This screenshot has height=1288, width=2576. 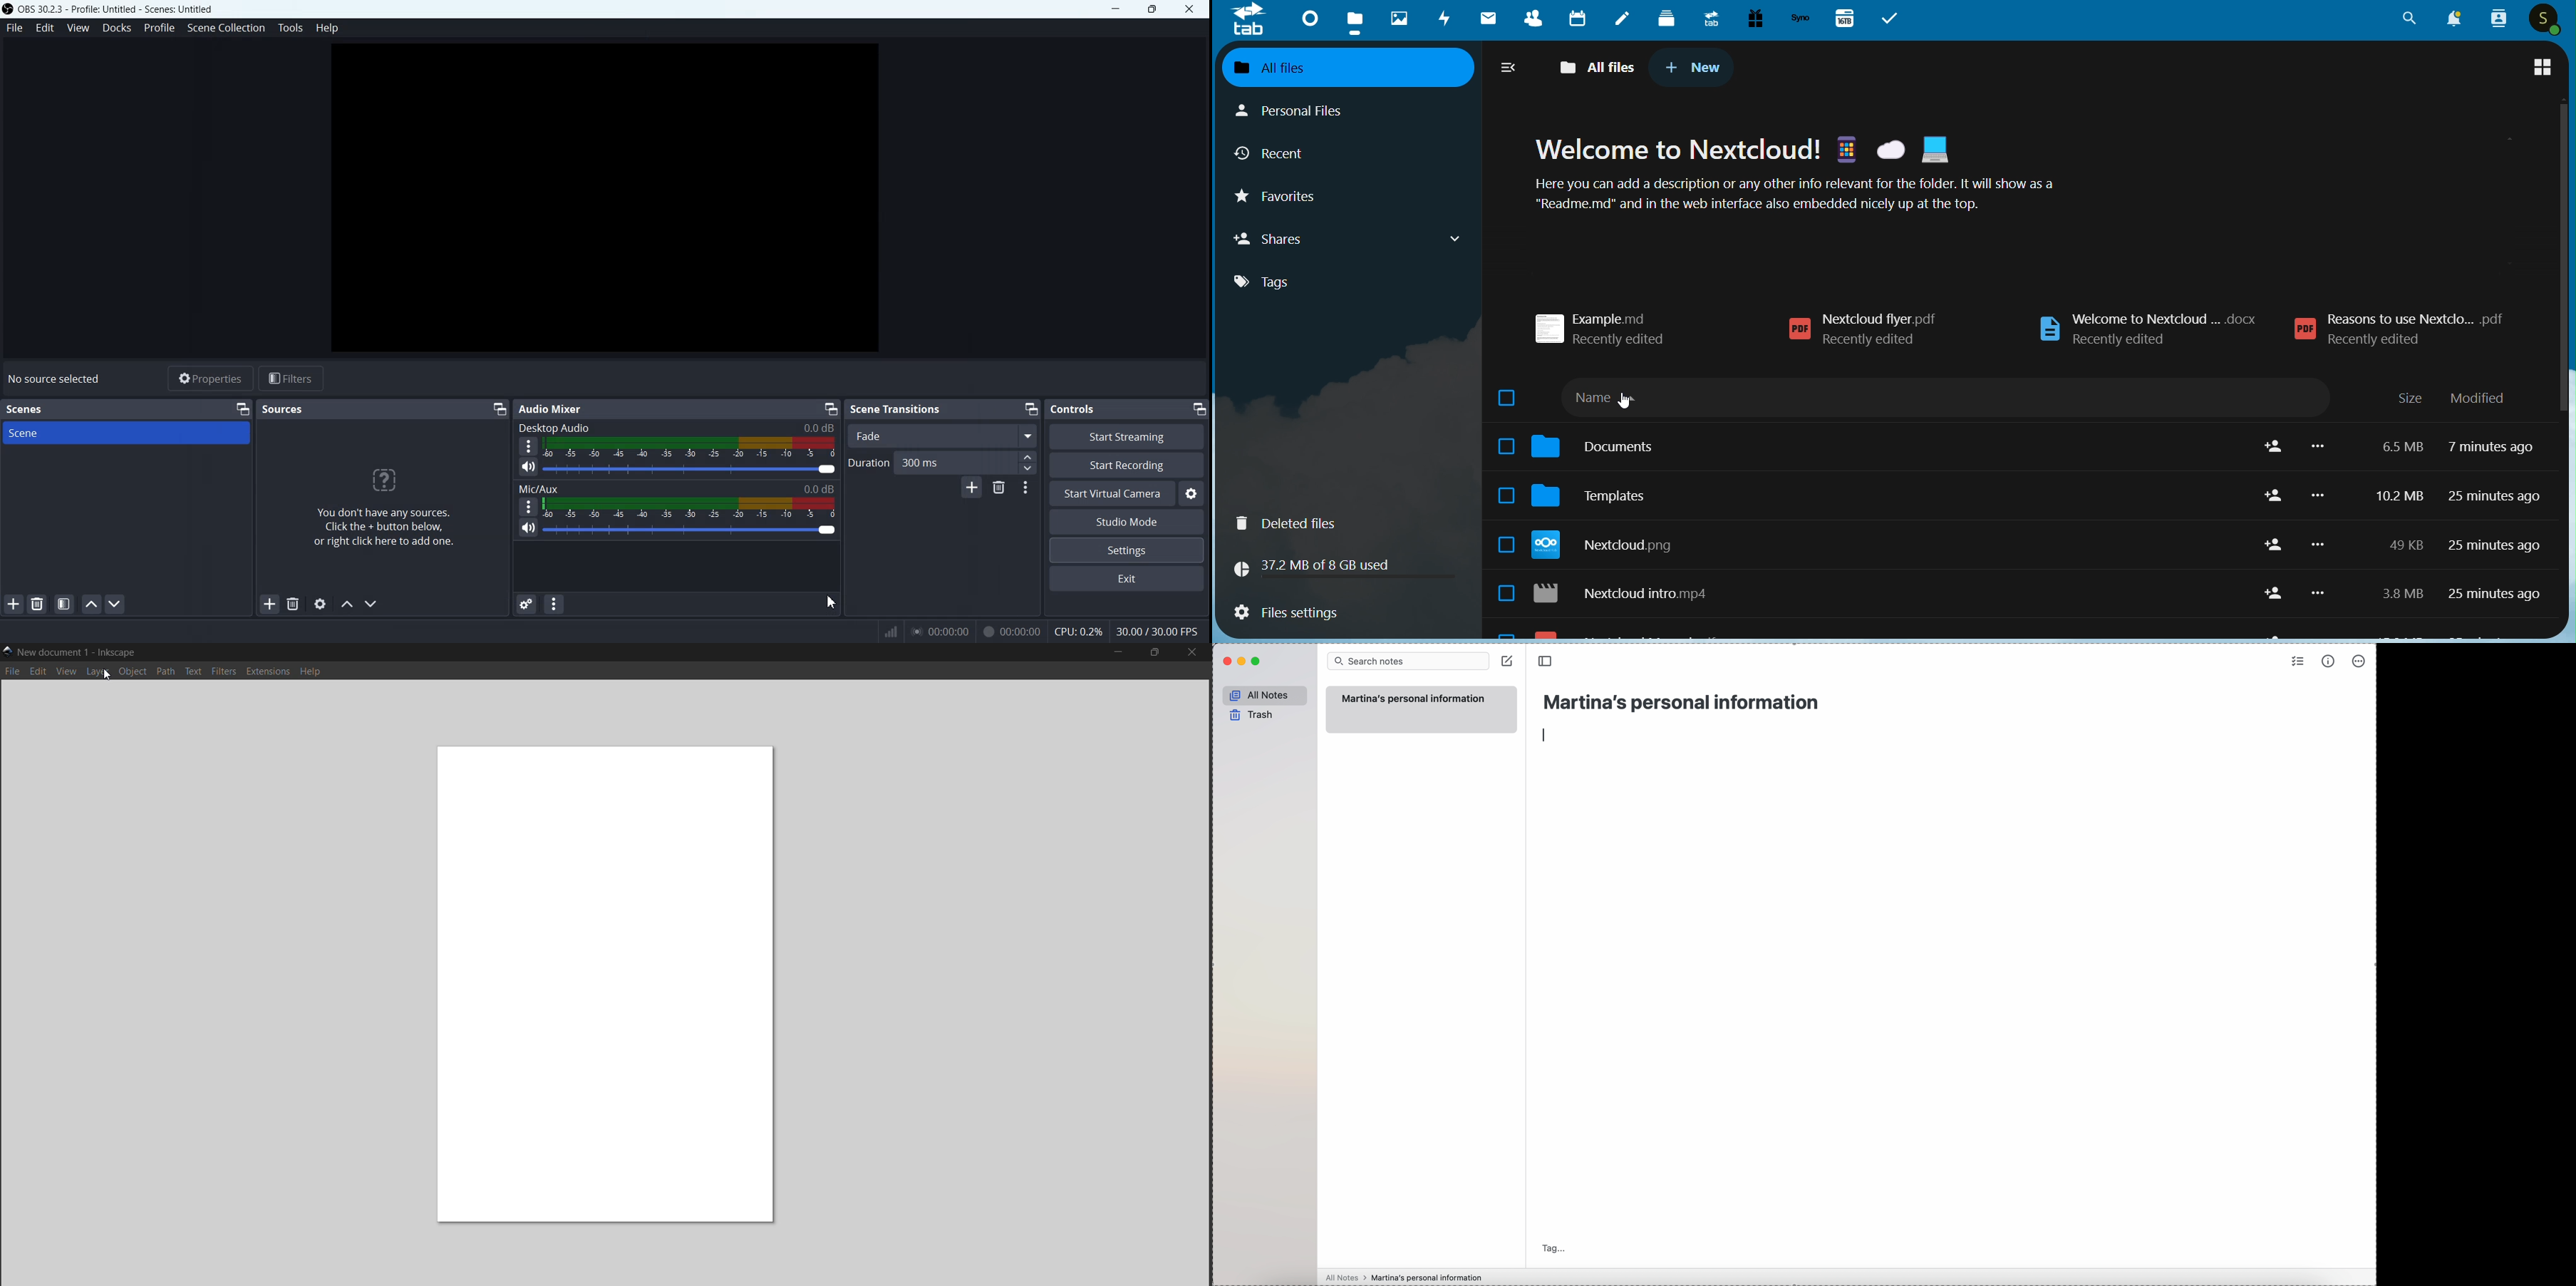 I want to click on Advance audio Properties, so click(x=527, y=604).